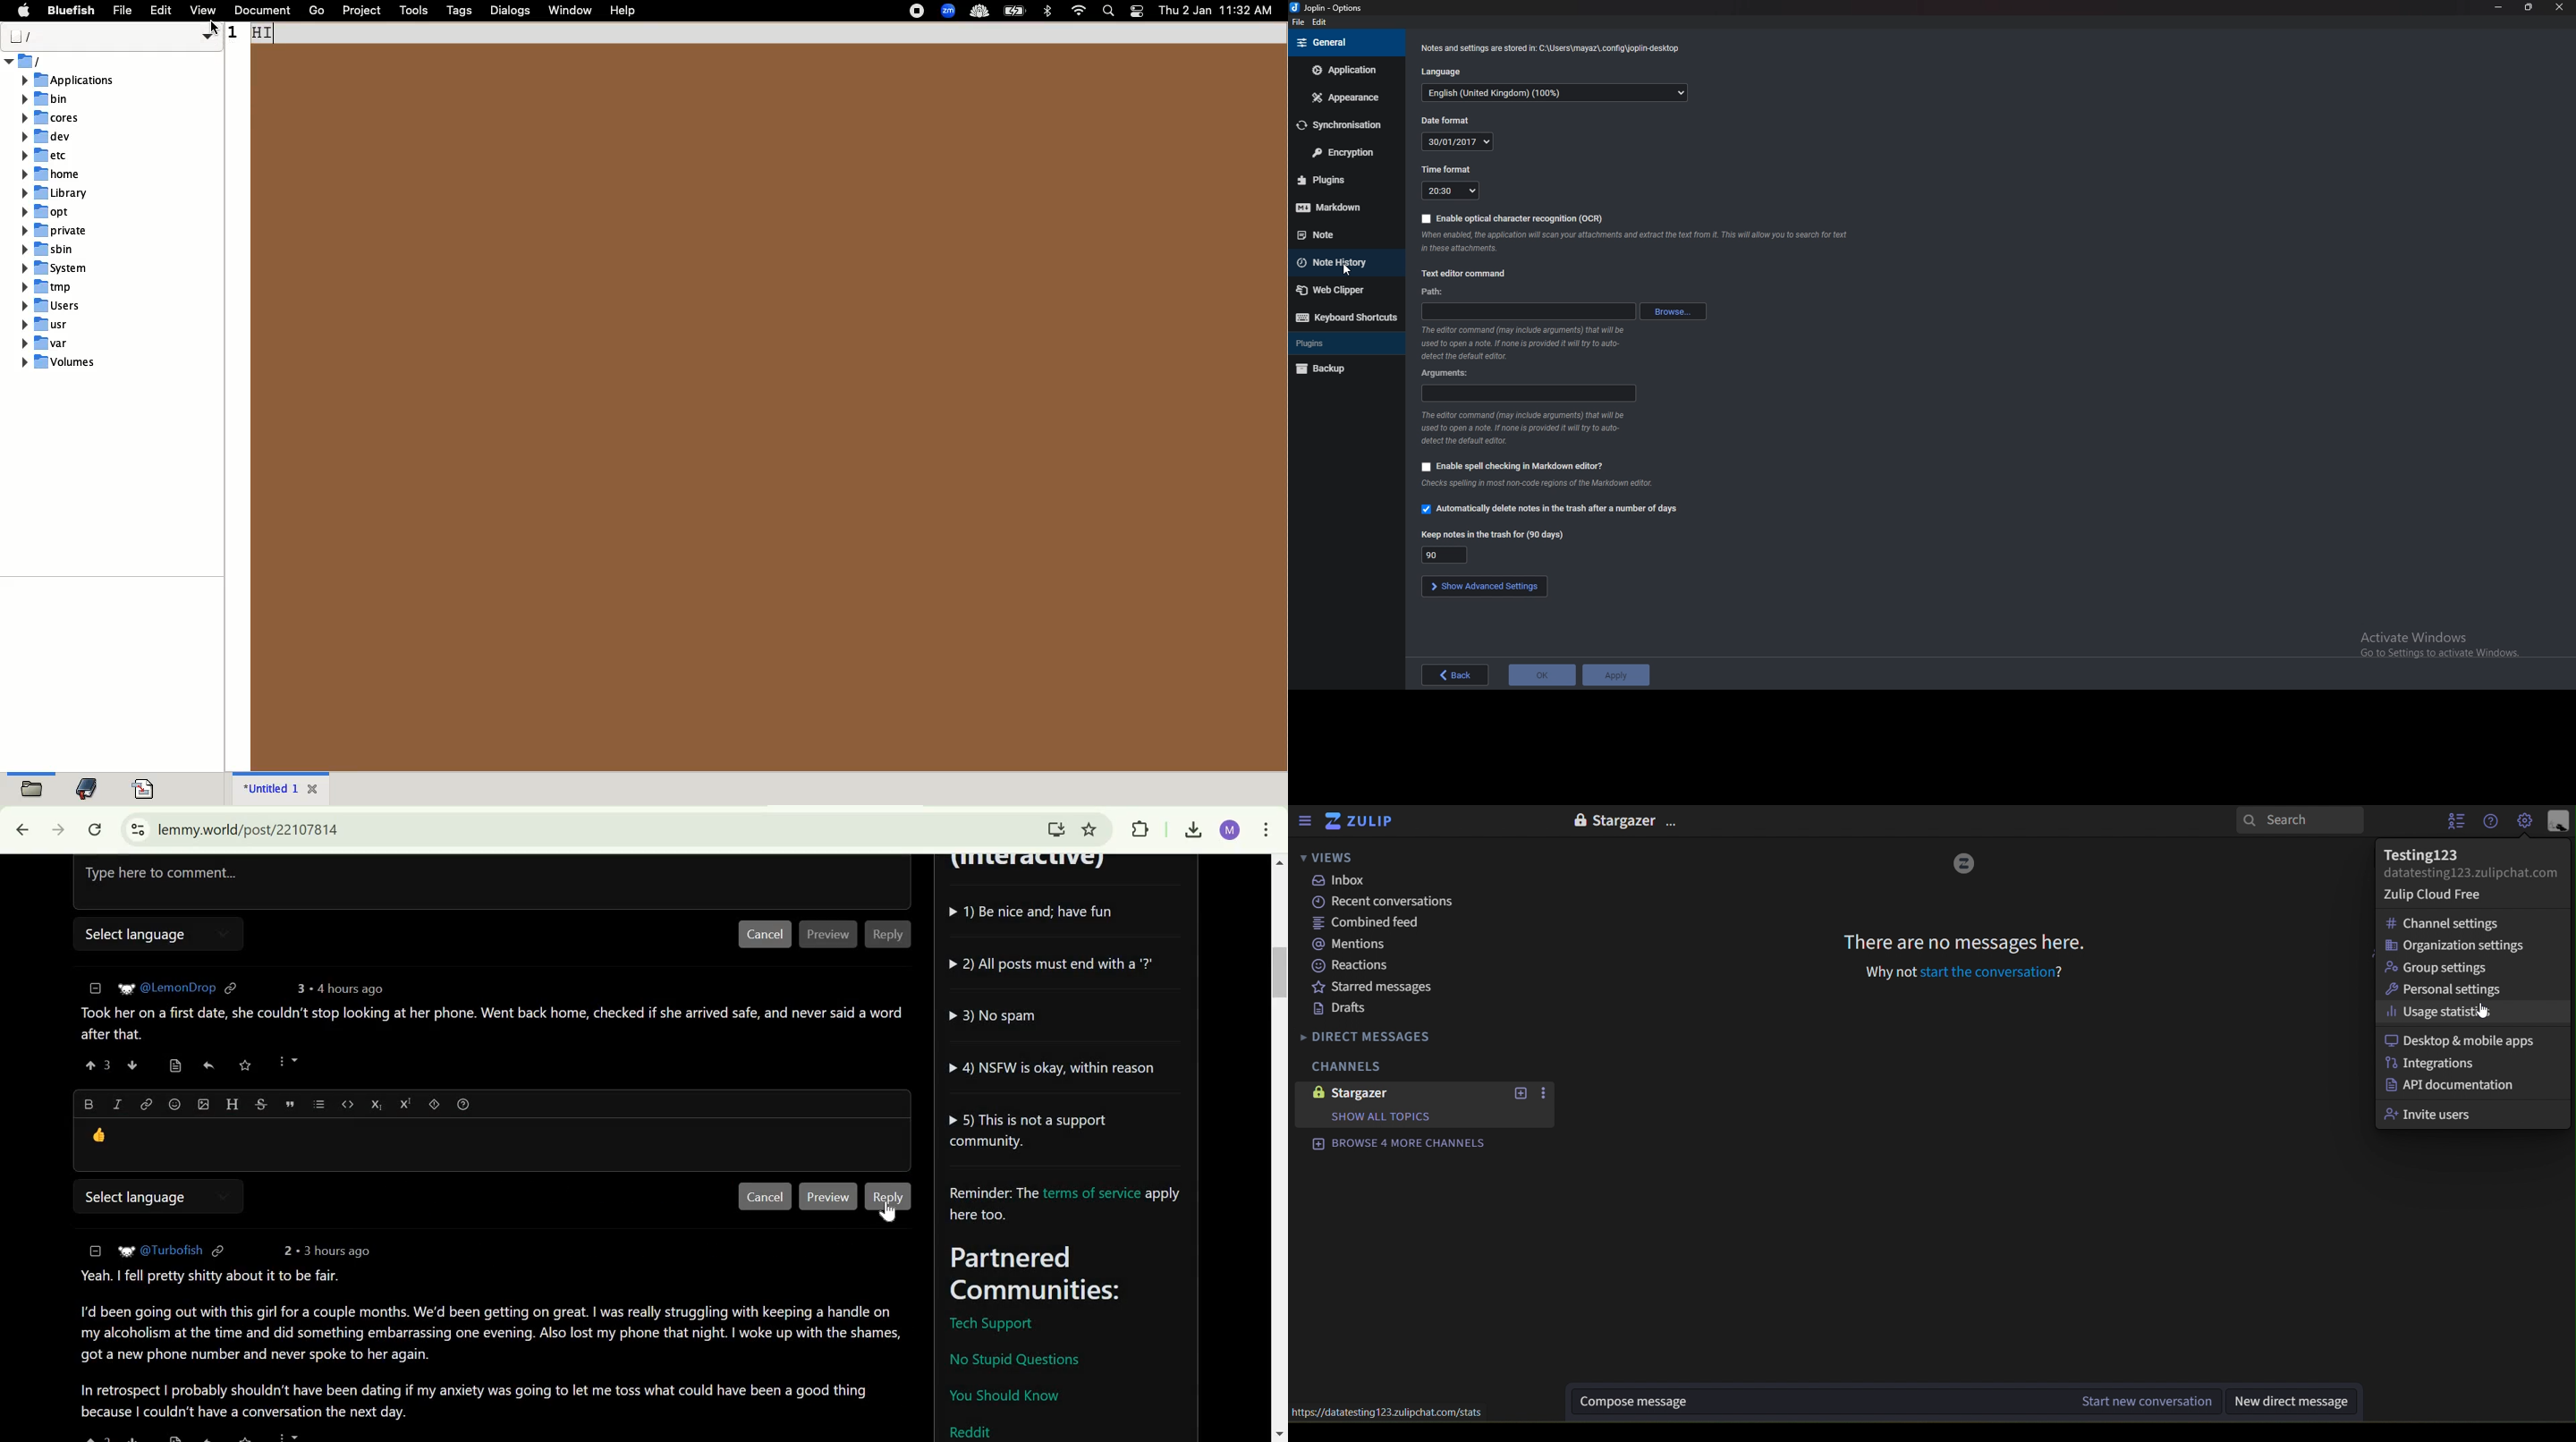 The image size is (2576, 1456). Describe the element at coordinates (2442, 851) in the screenshot. I see `Testingl23` at that location.